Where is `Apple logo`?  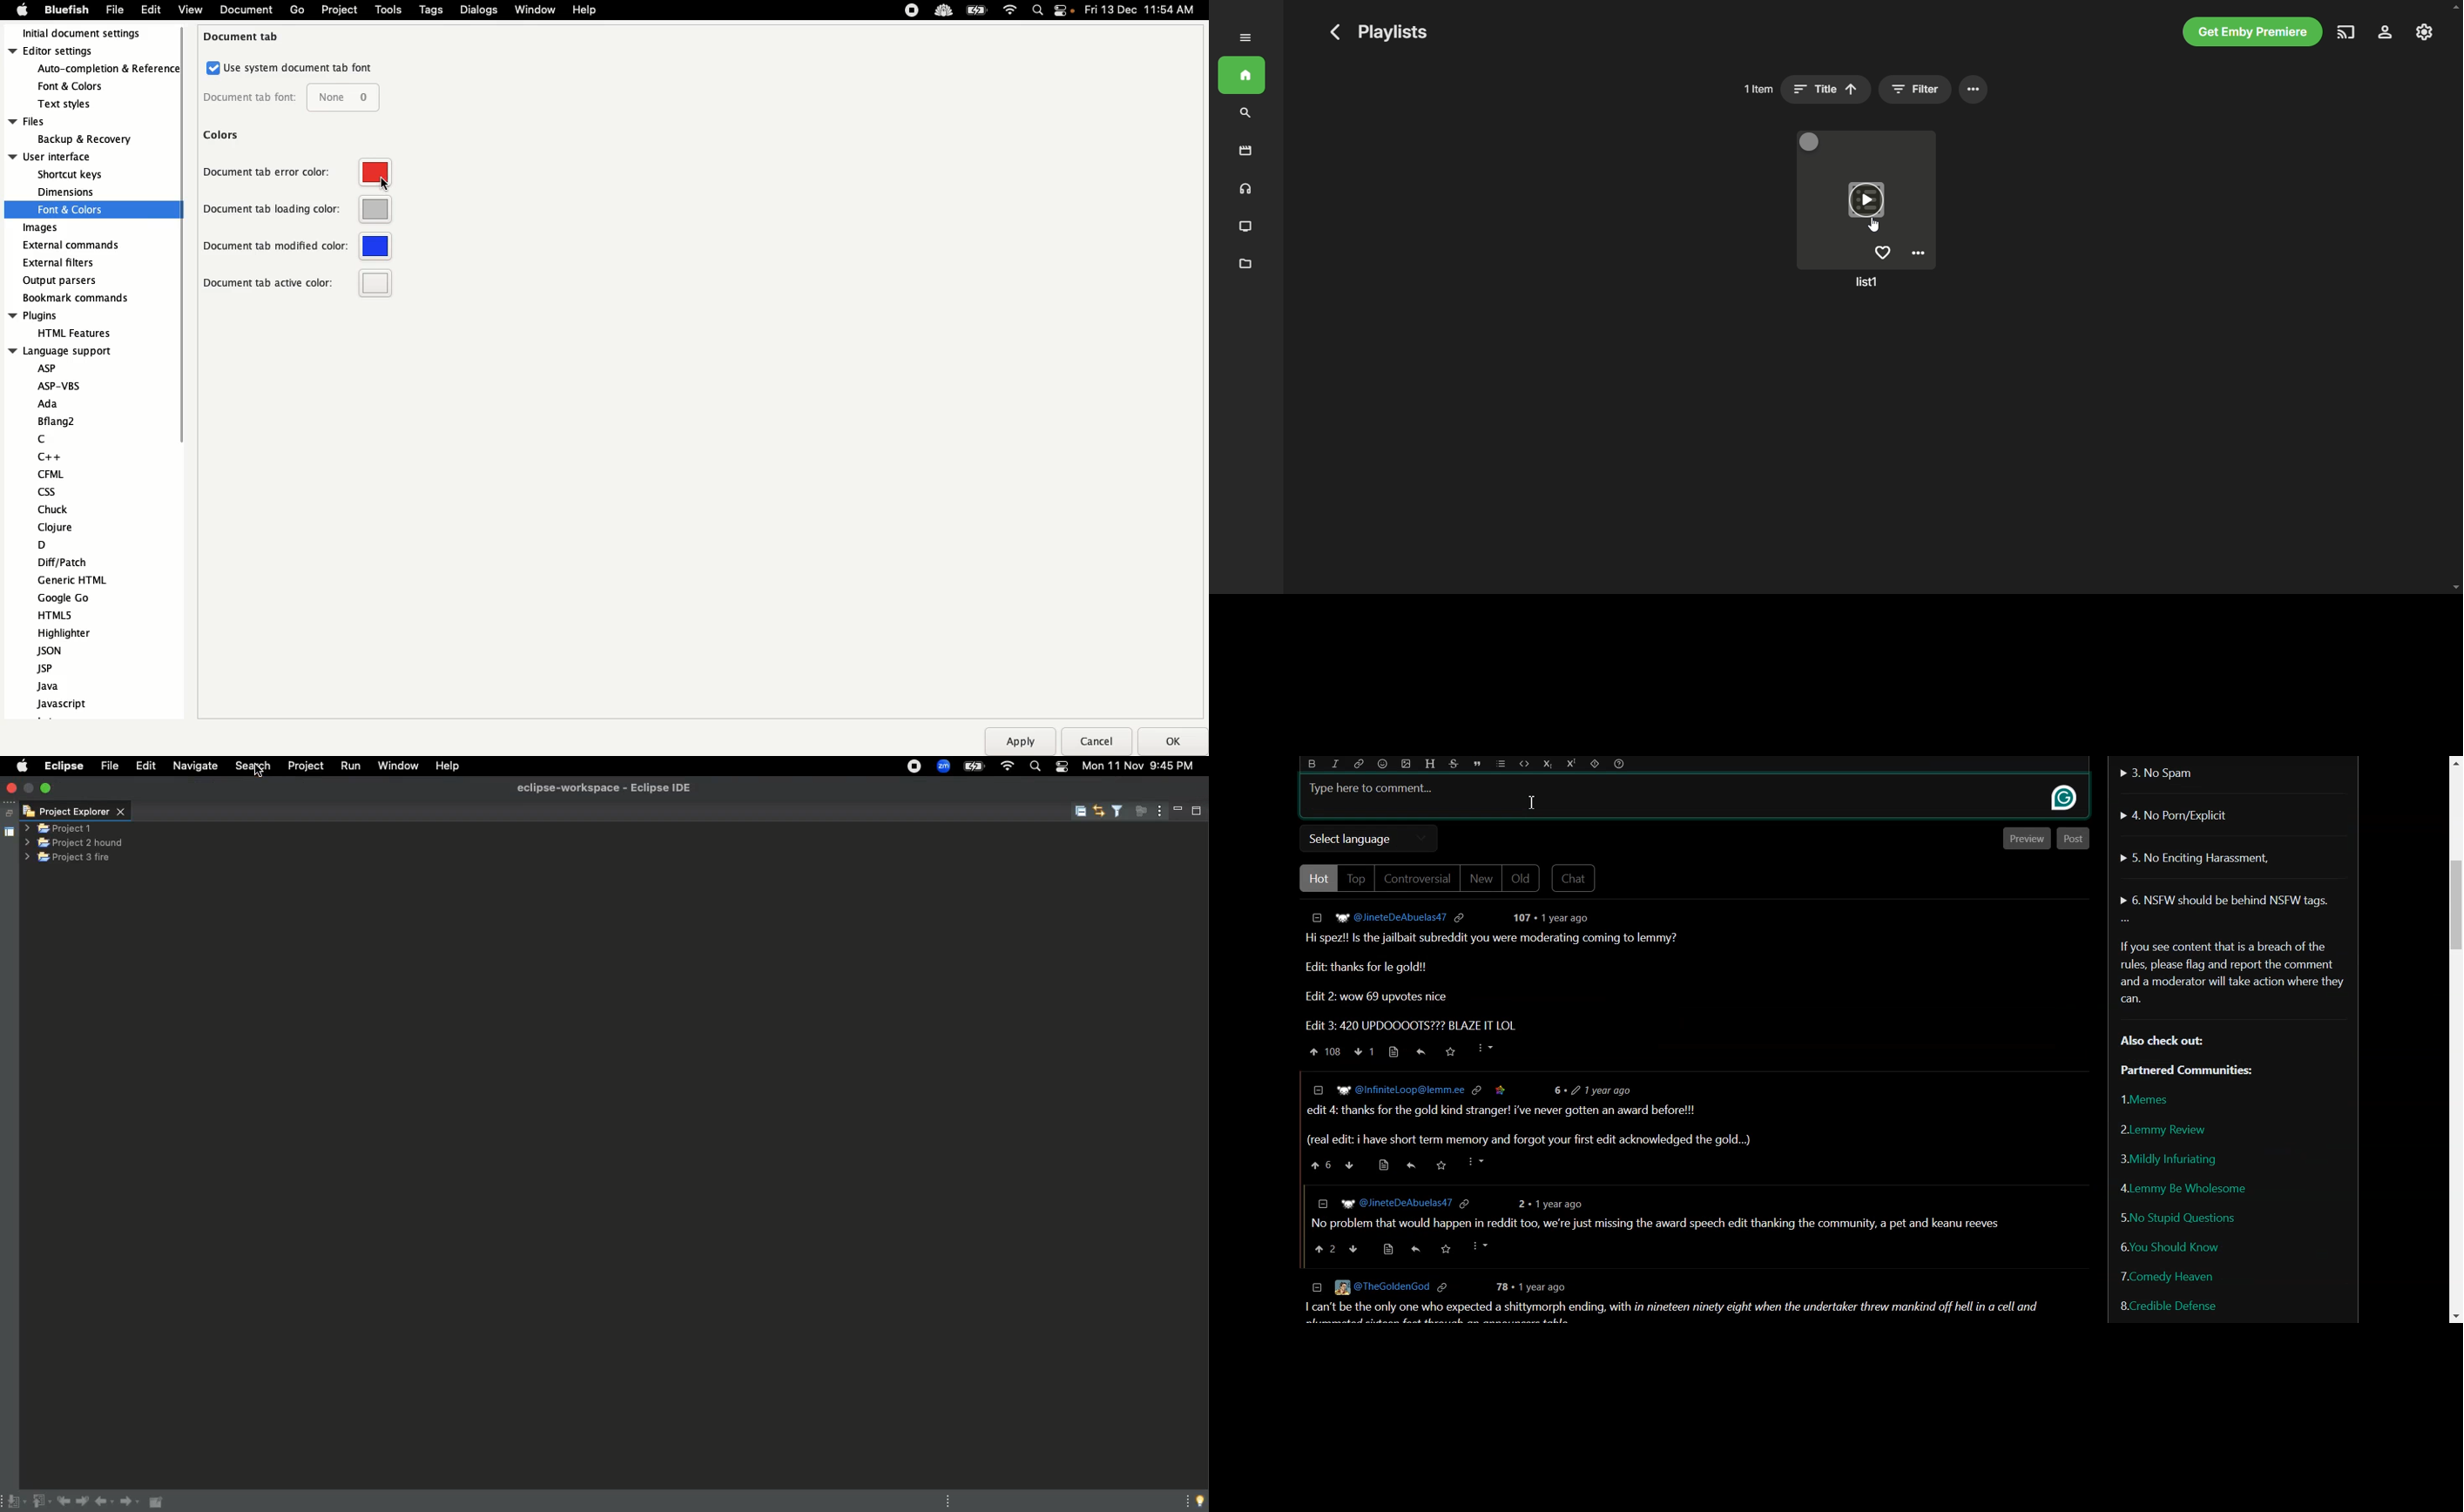 Apple logo is located at coordinates (23, 765).